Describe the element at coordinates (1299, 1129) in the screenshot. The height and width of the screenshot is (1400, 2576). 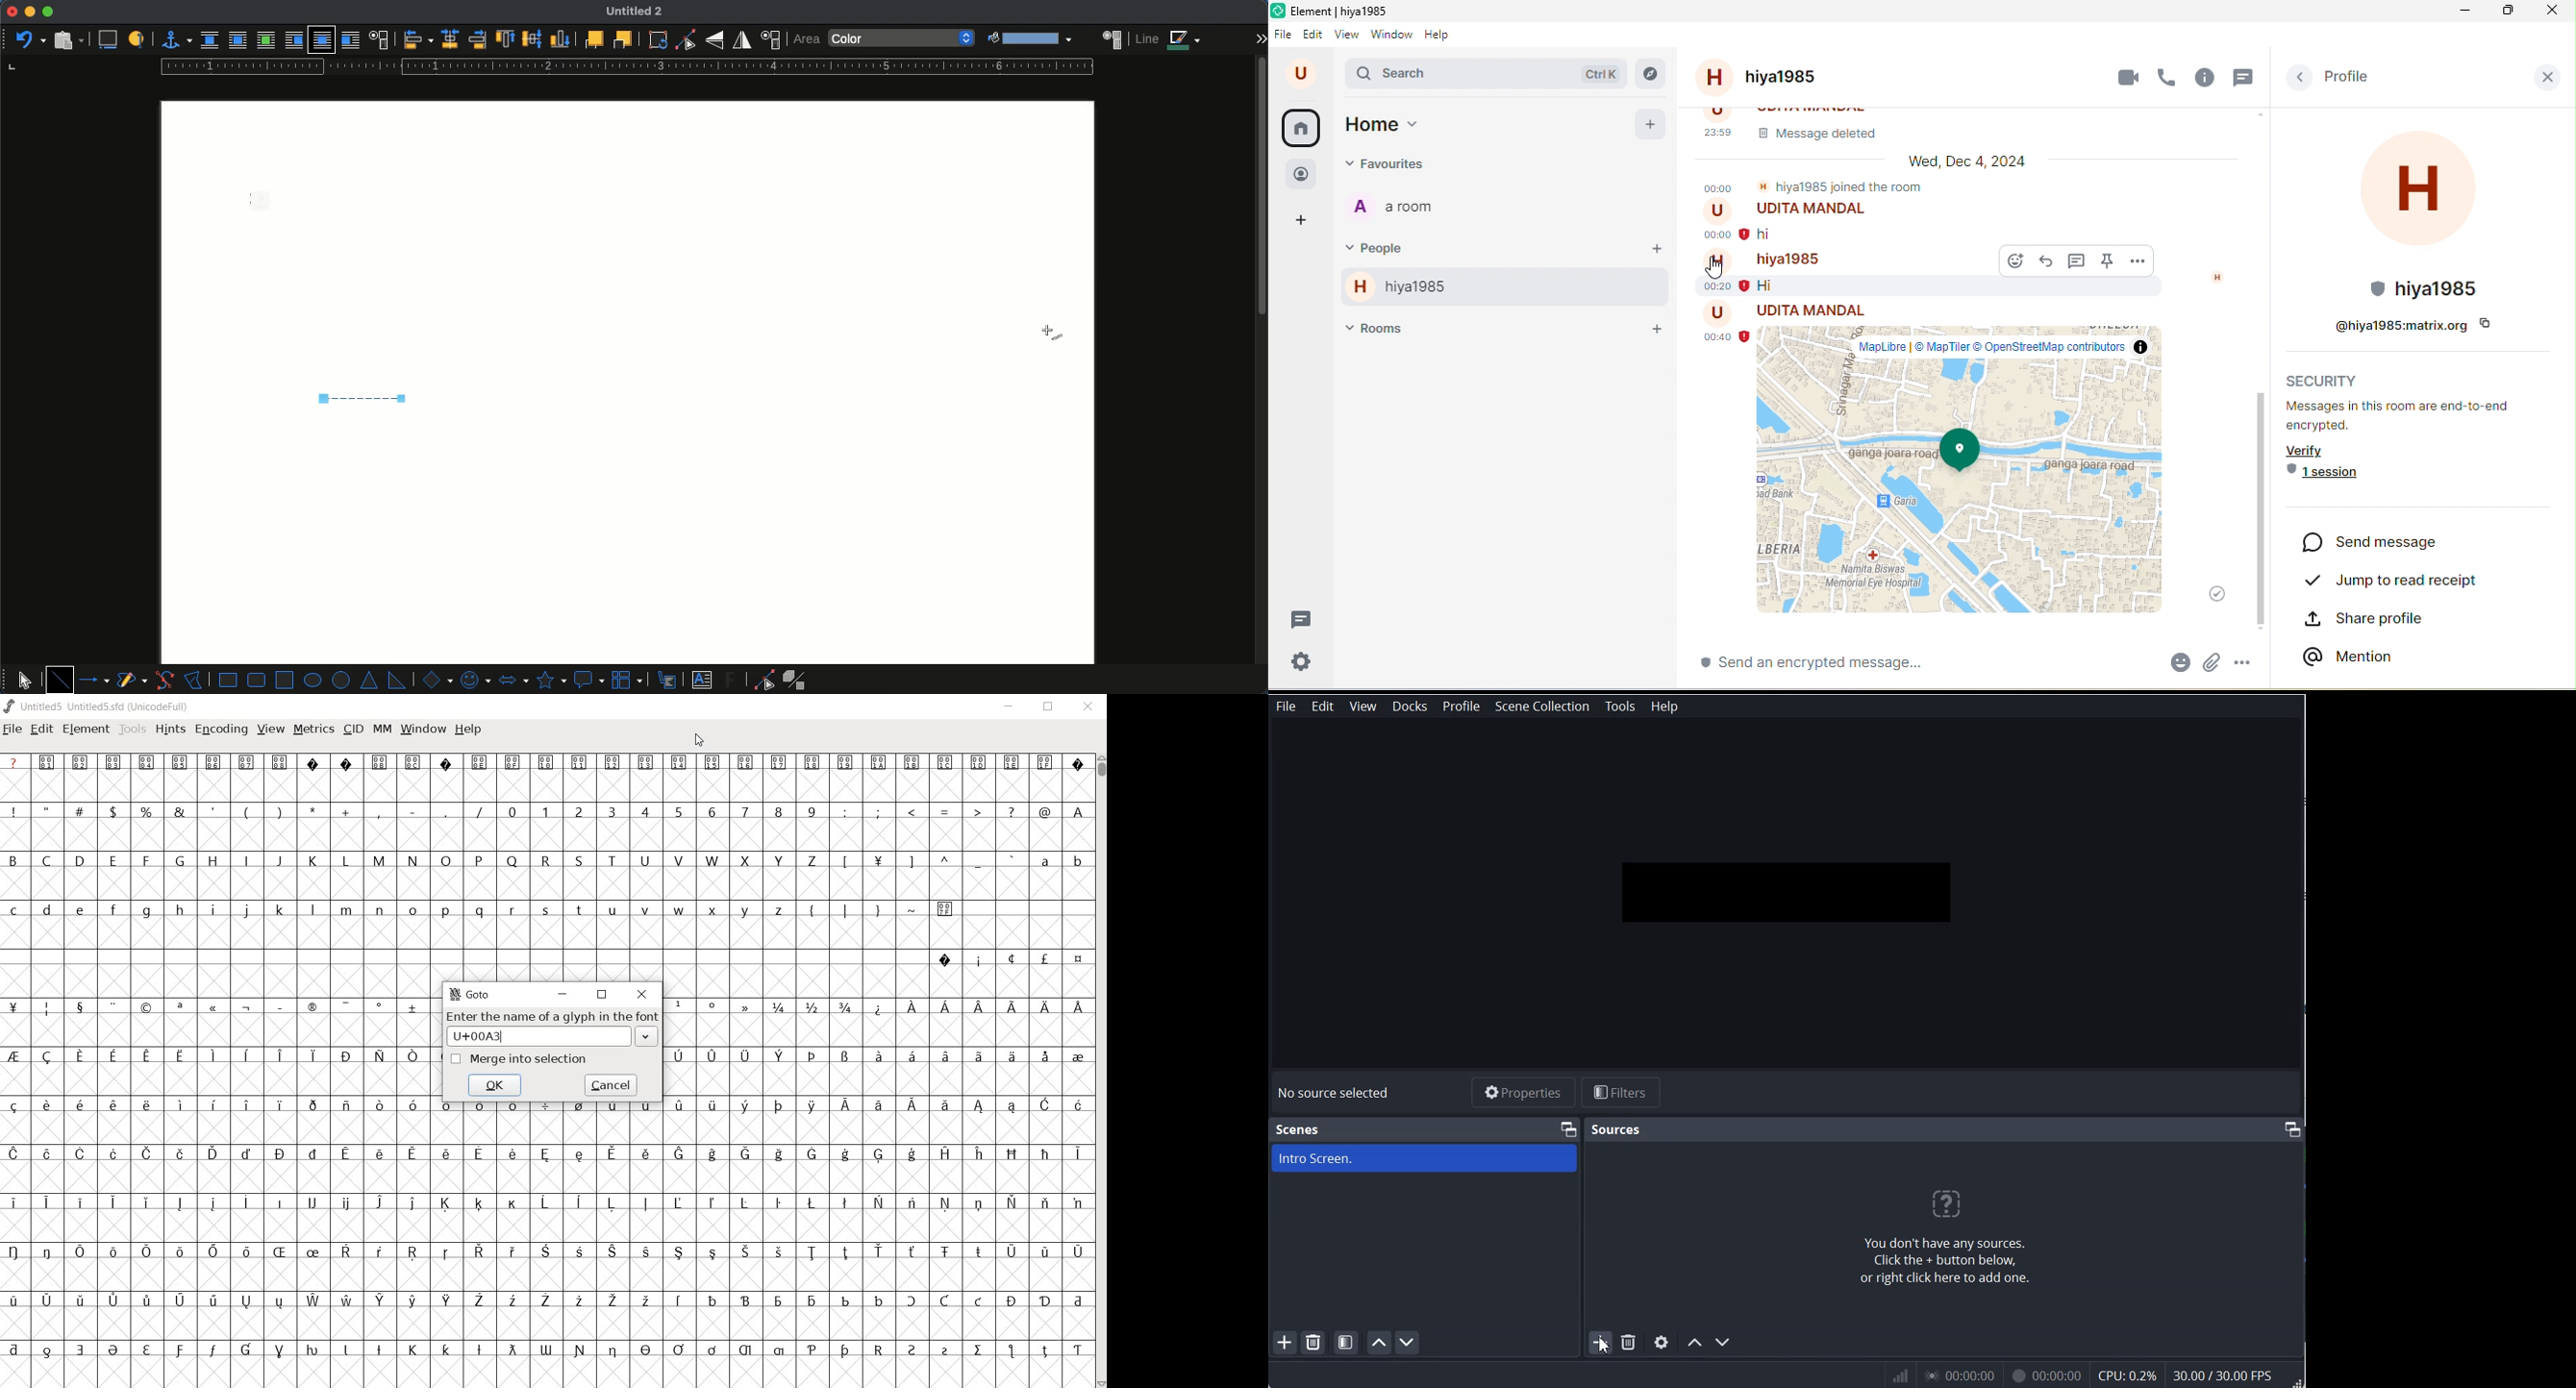
I see `Scene` at that location.